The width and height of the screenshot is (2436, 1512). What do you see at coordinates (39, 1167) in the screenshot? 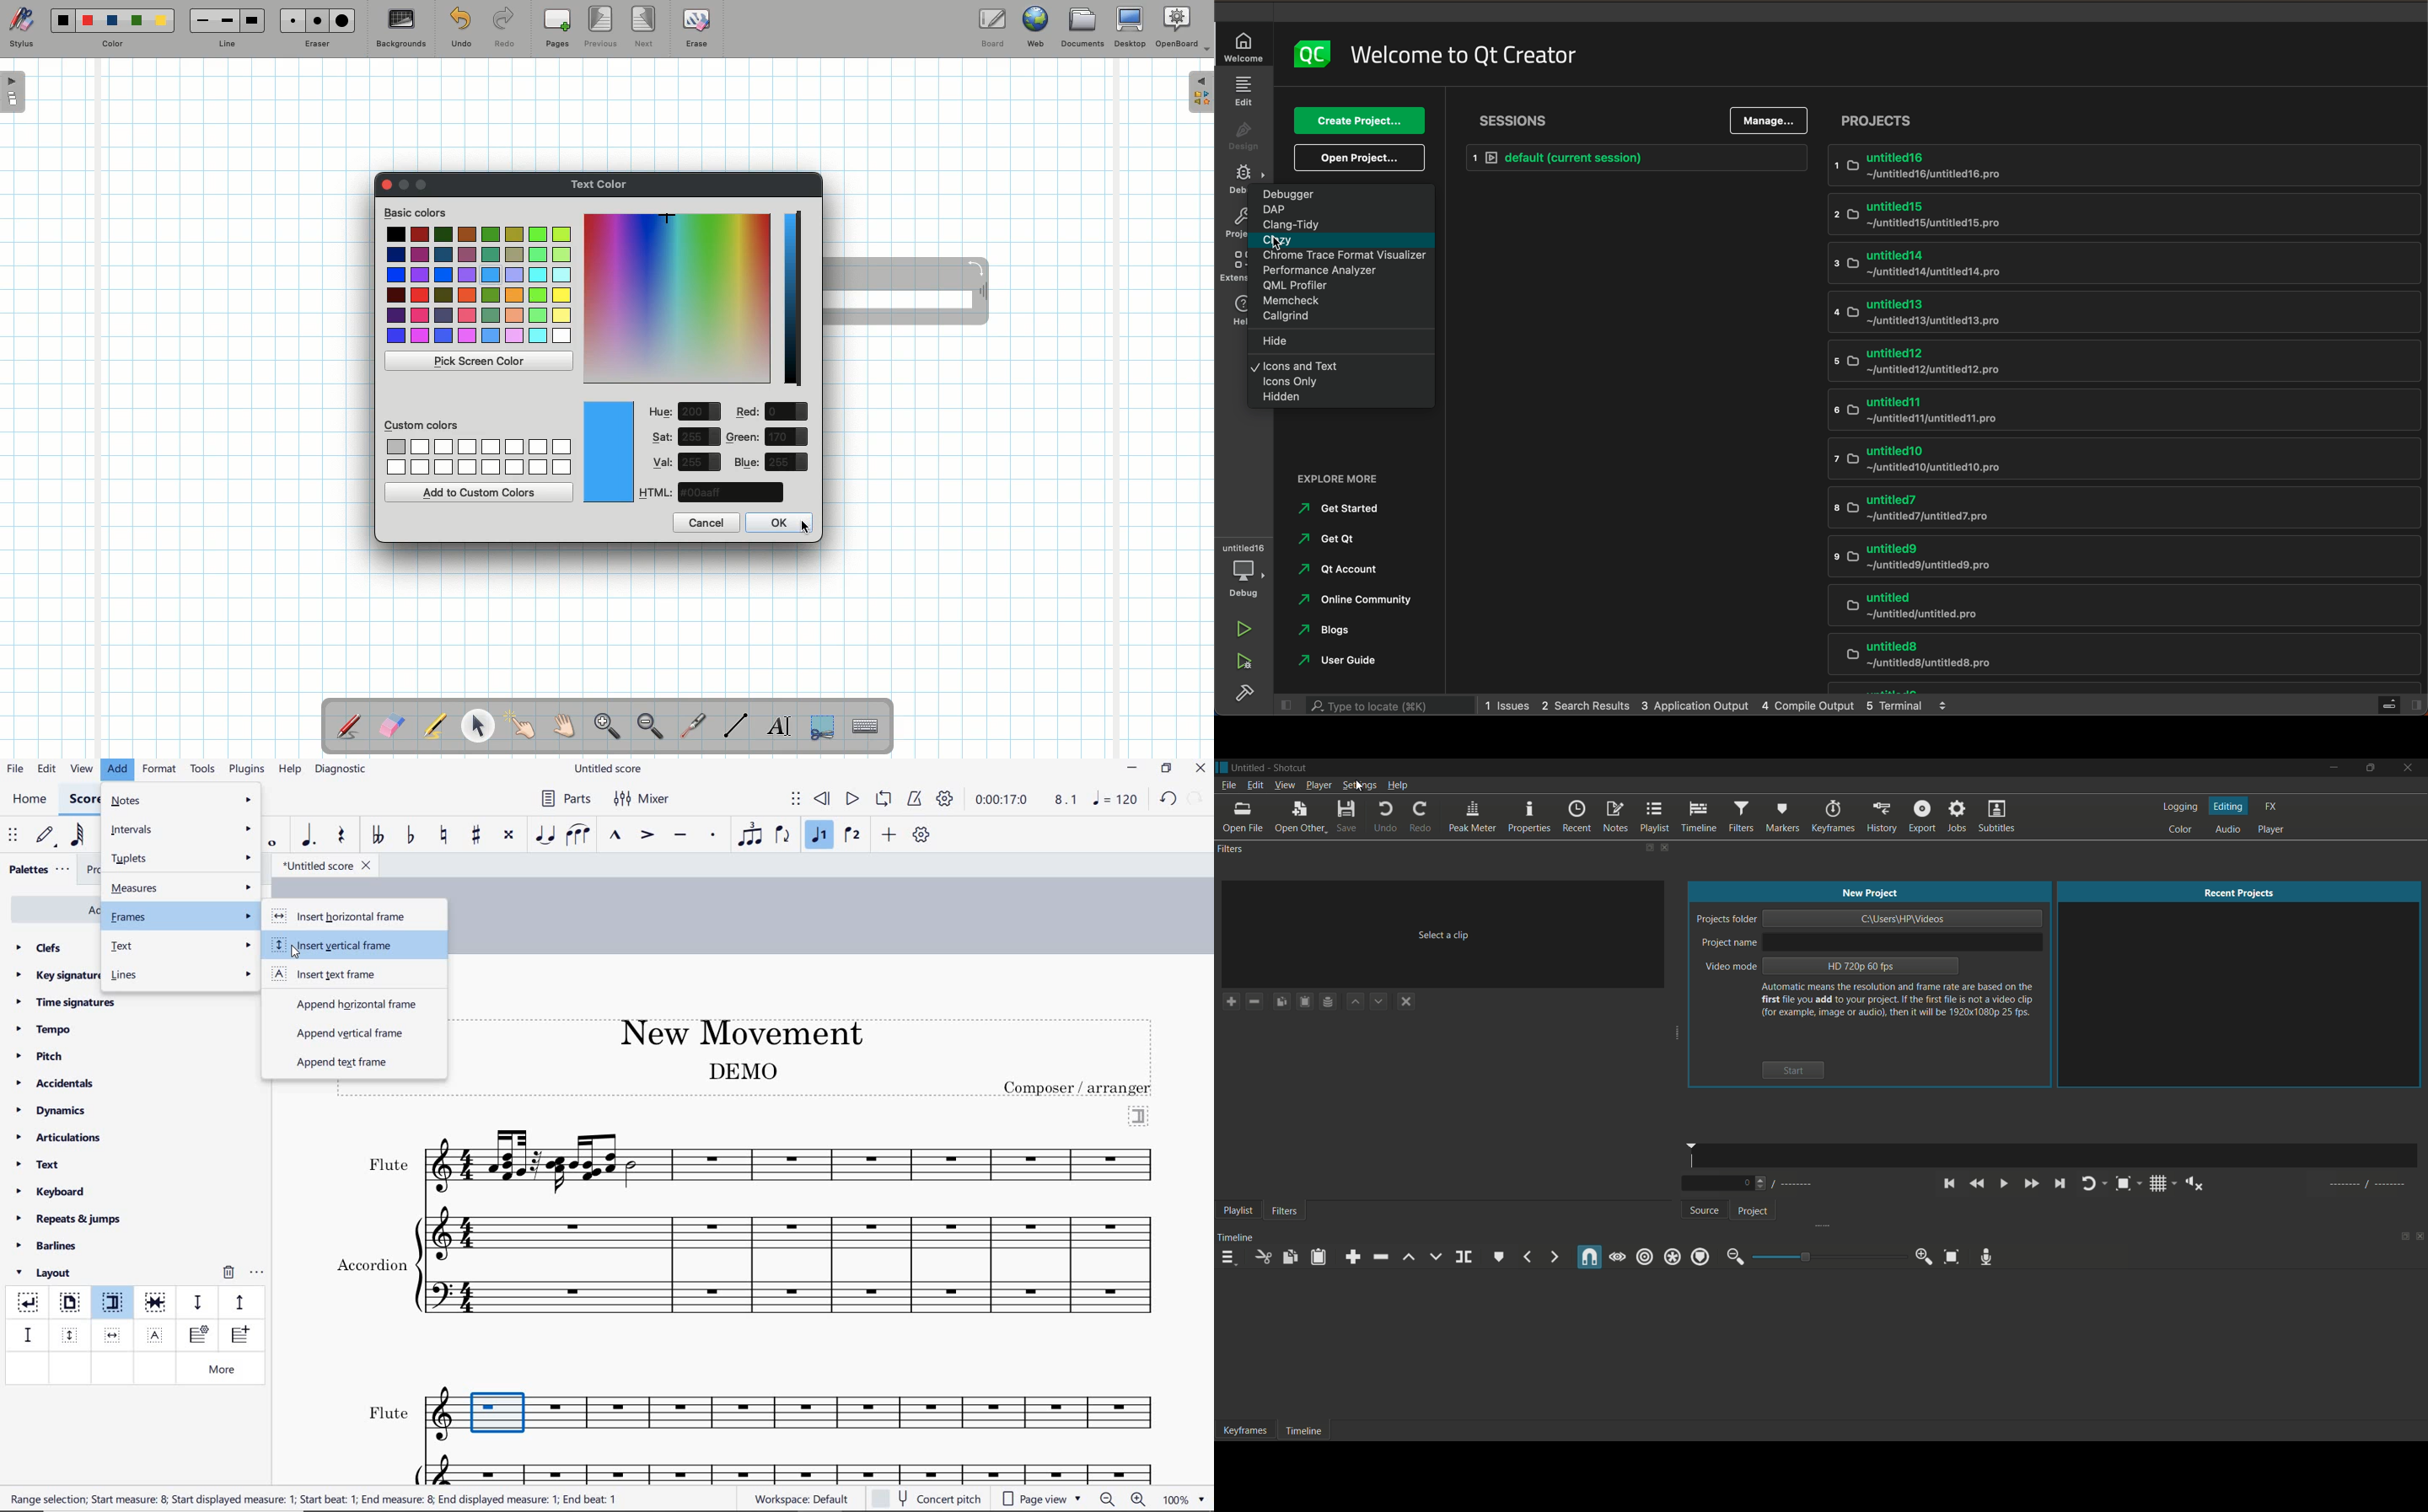
I see `text` at bounding box center [39, 1167].